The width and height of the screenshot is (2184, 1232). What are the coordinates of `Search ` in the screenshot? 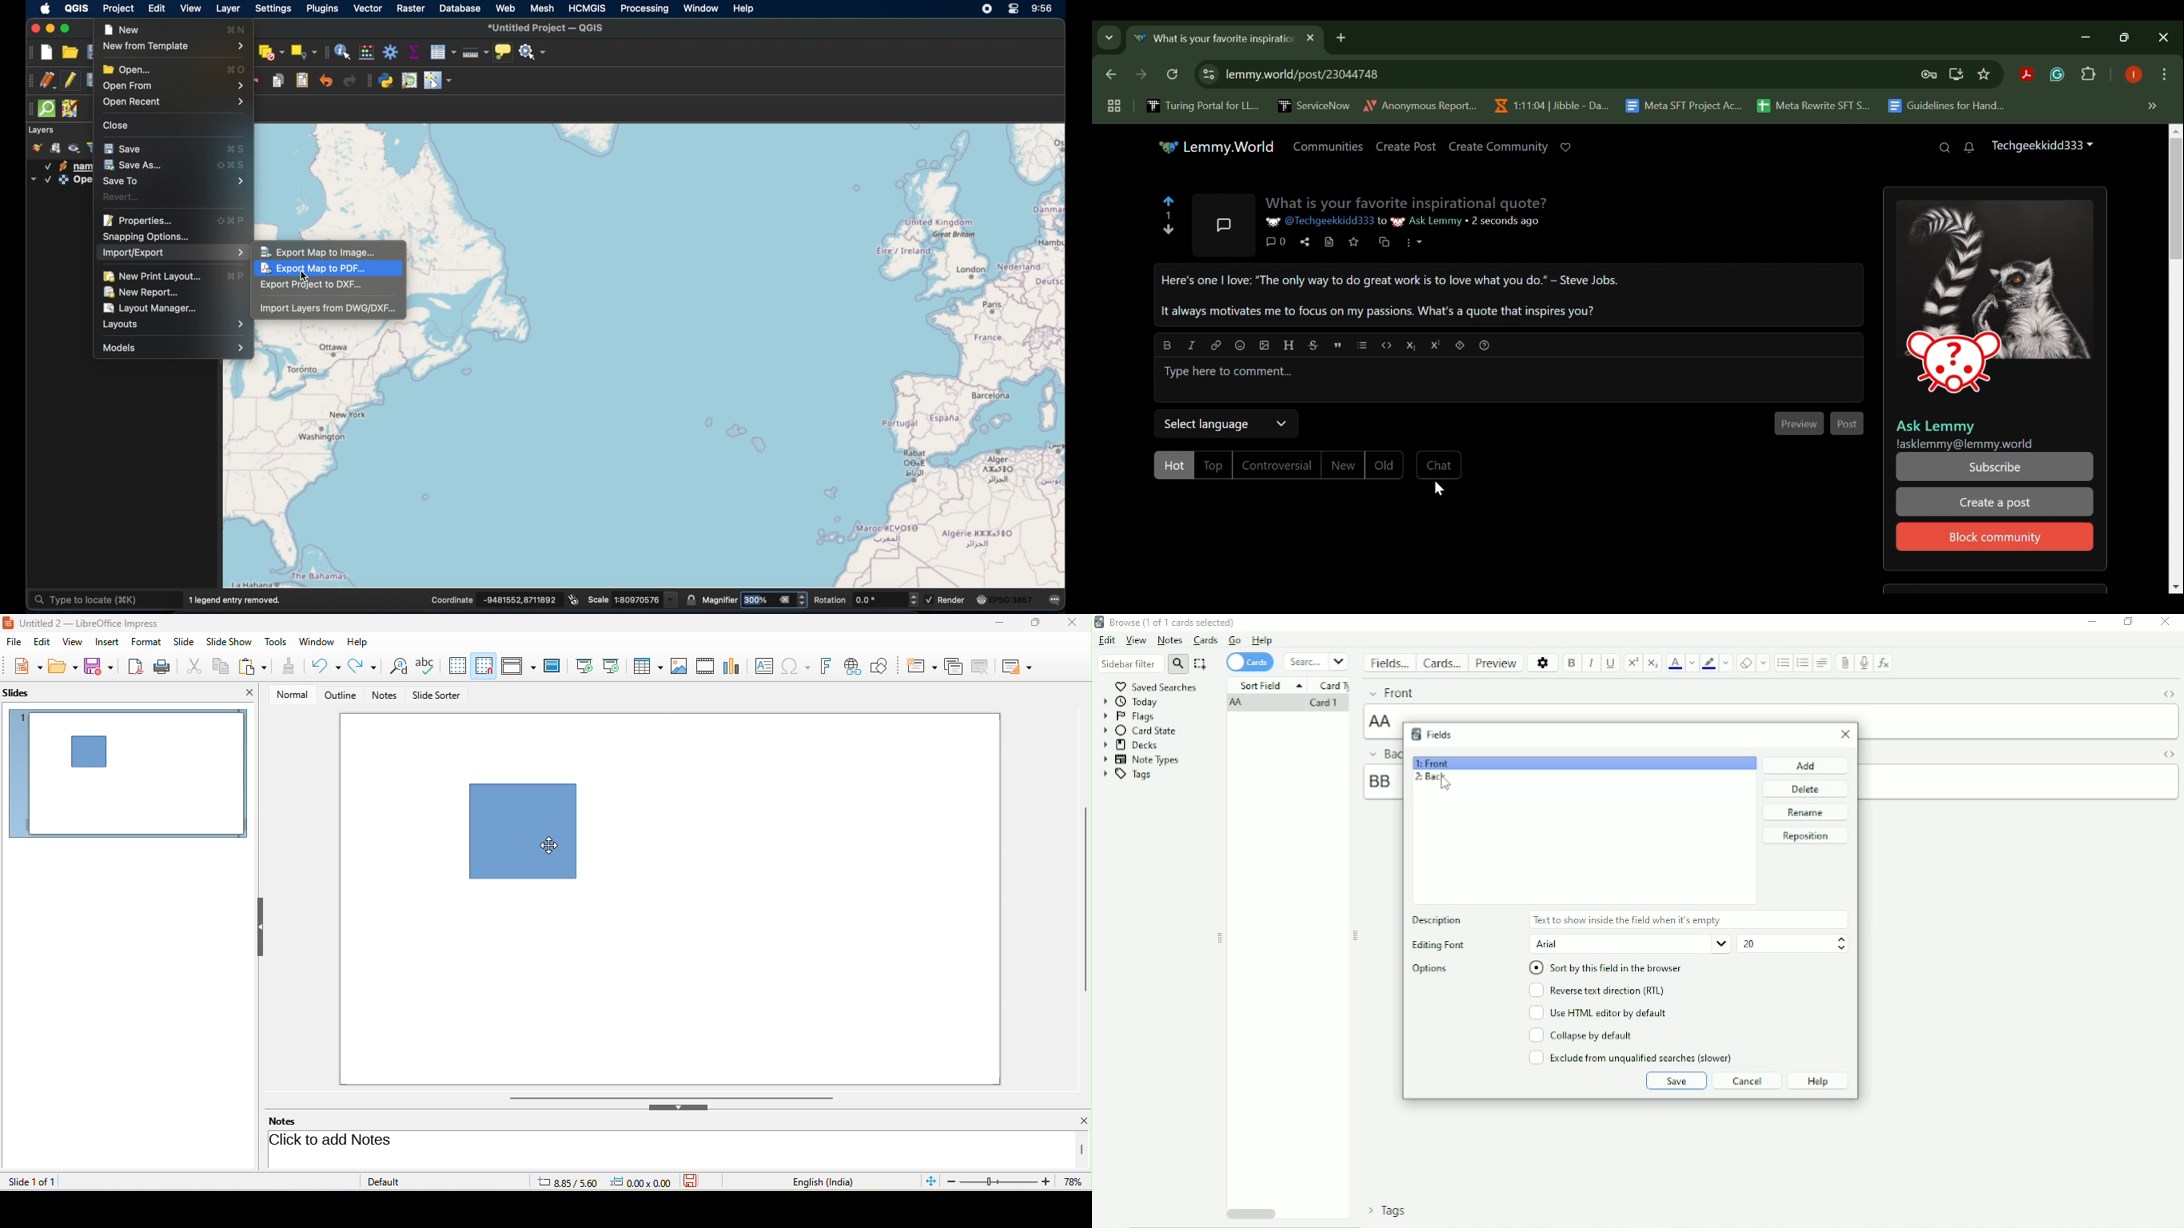 It's located at (1945, 148).